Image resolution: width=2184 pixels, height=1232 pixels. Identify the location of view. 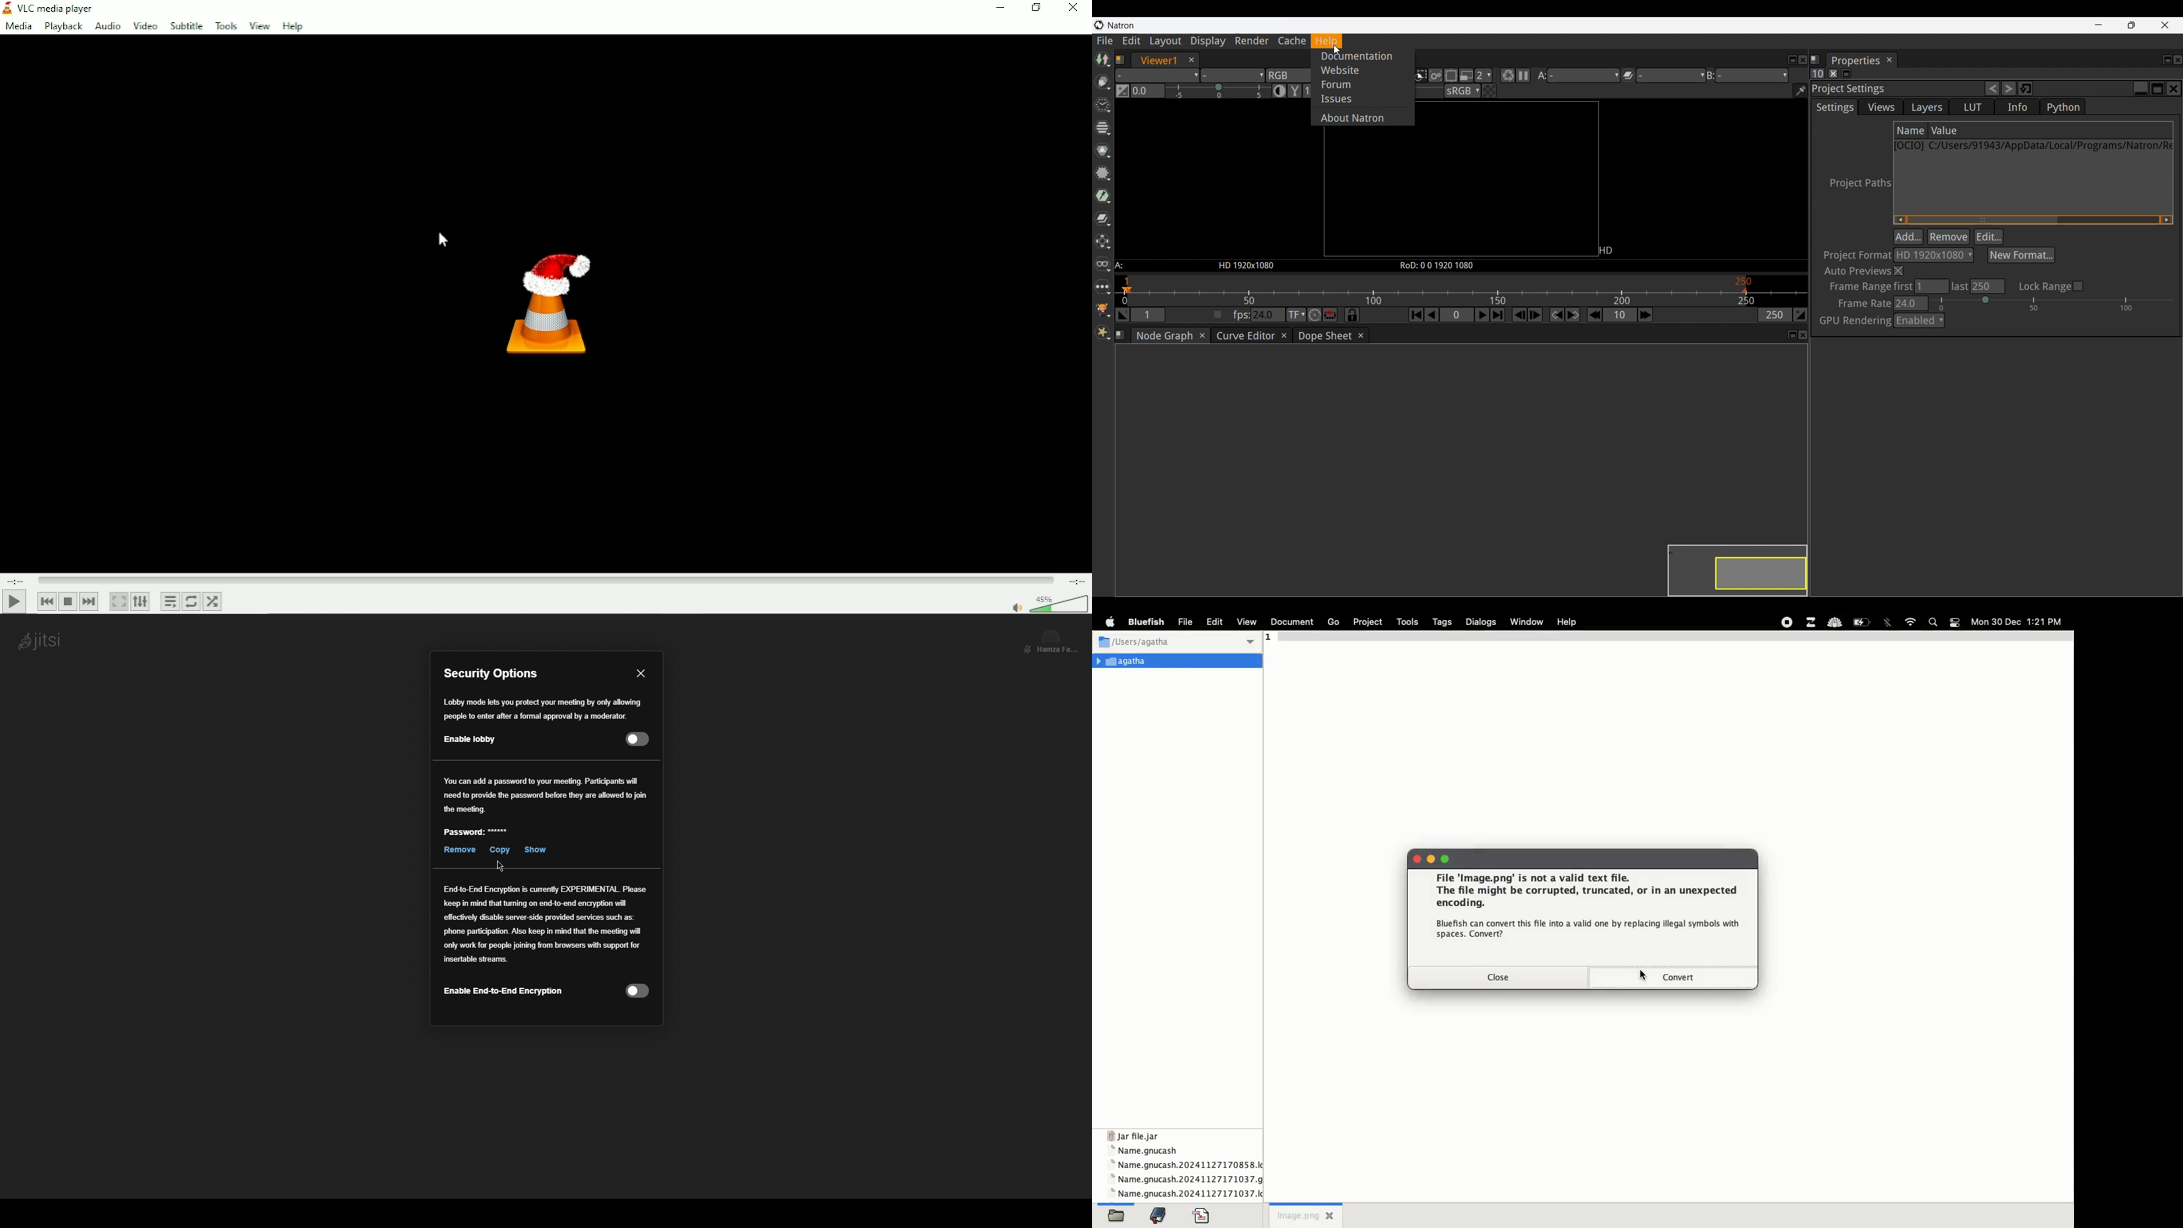
(1248, 623).